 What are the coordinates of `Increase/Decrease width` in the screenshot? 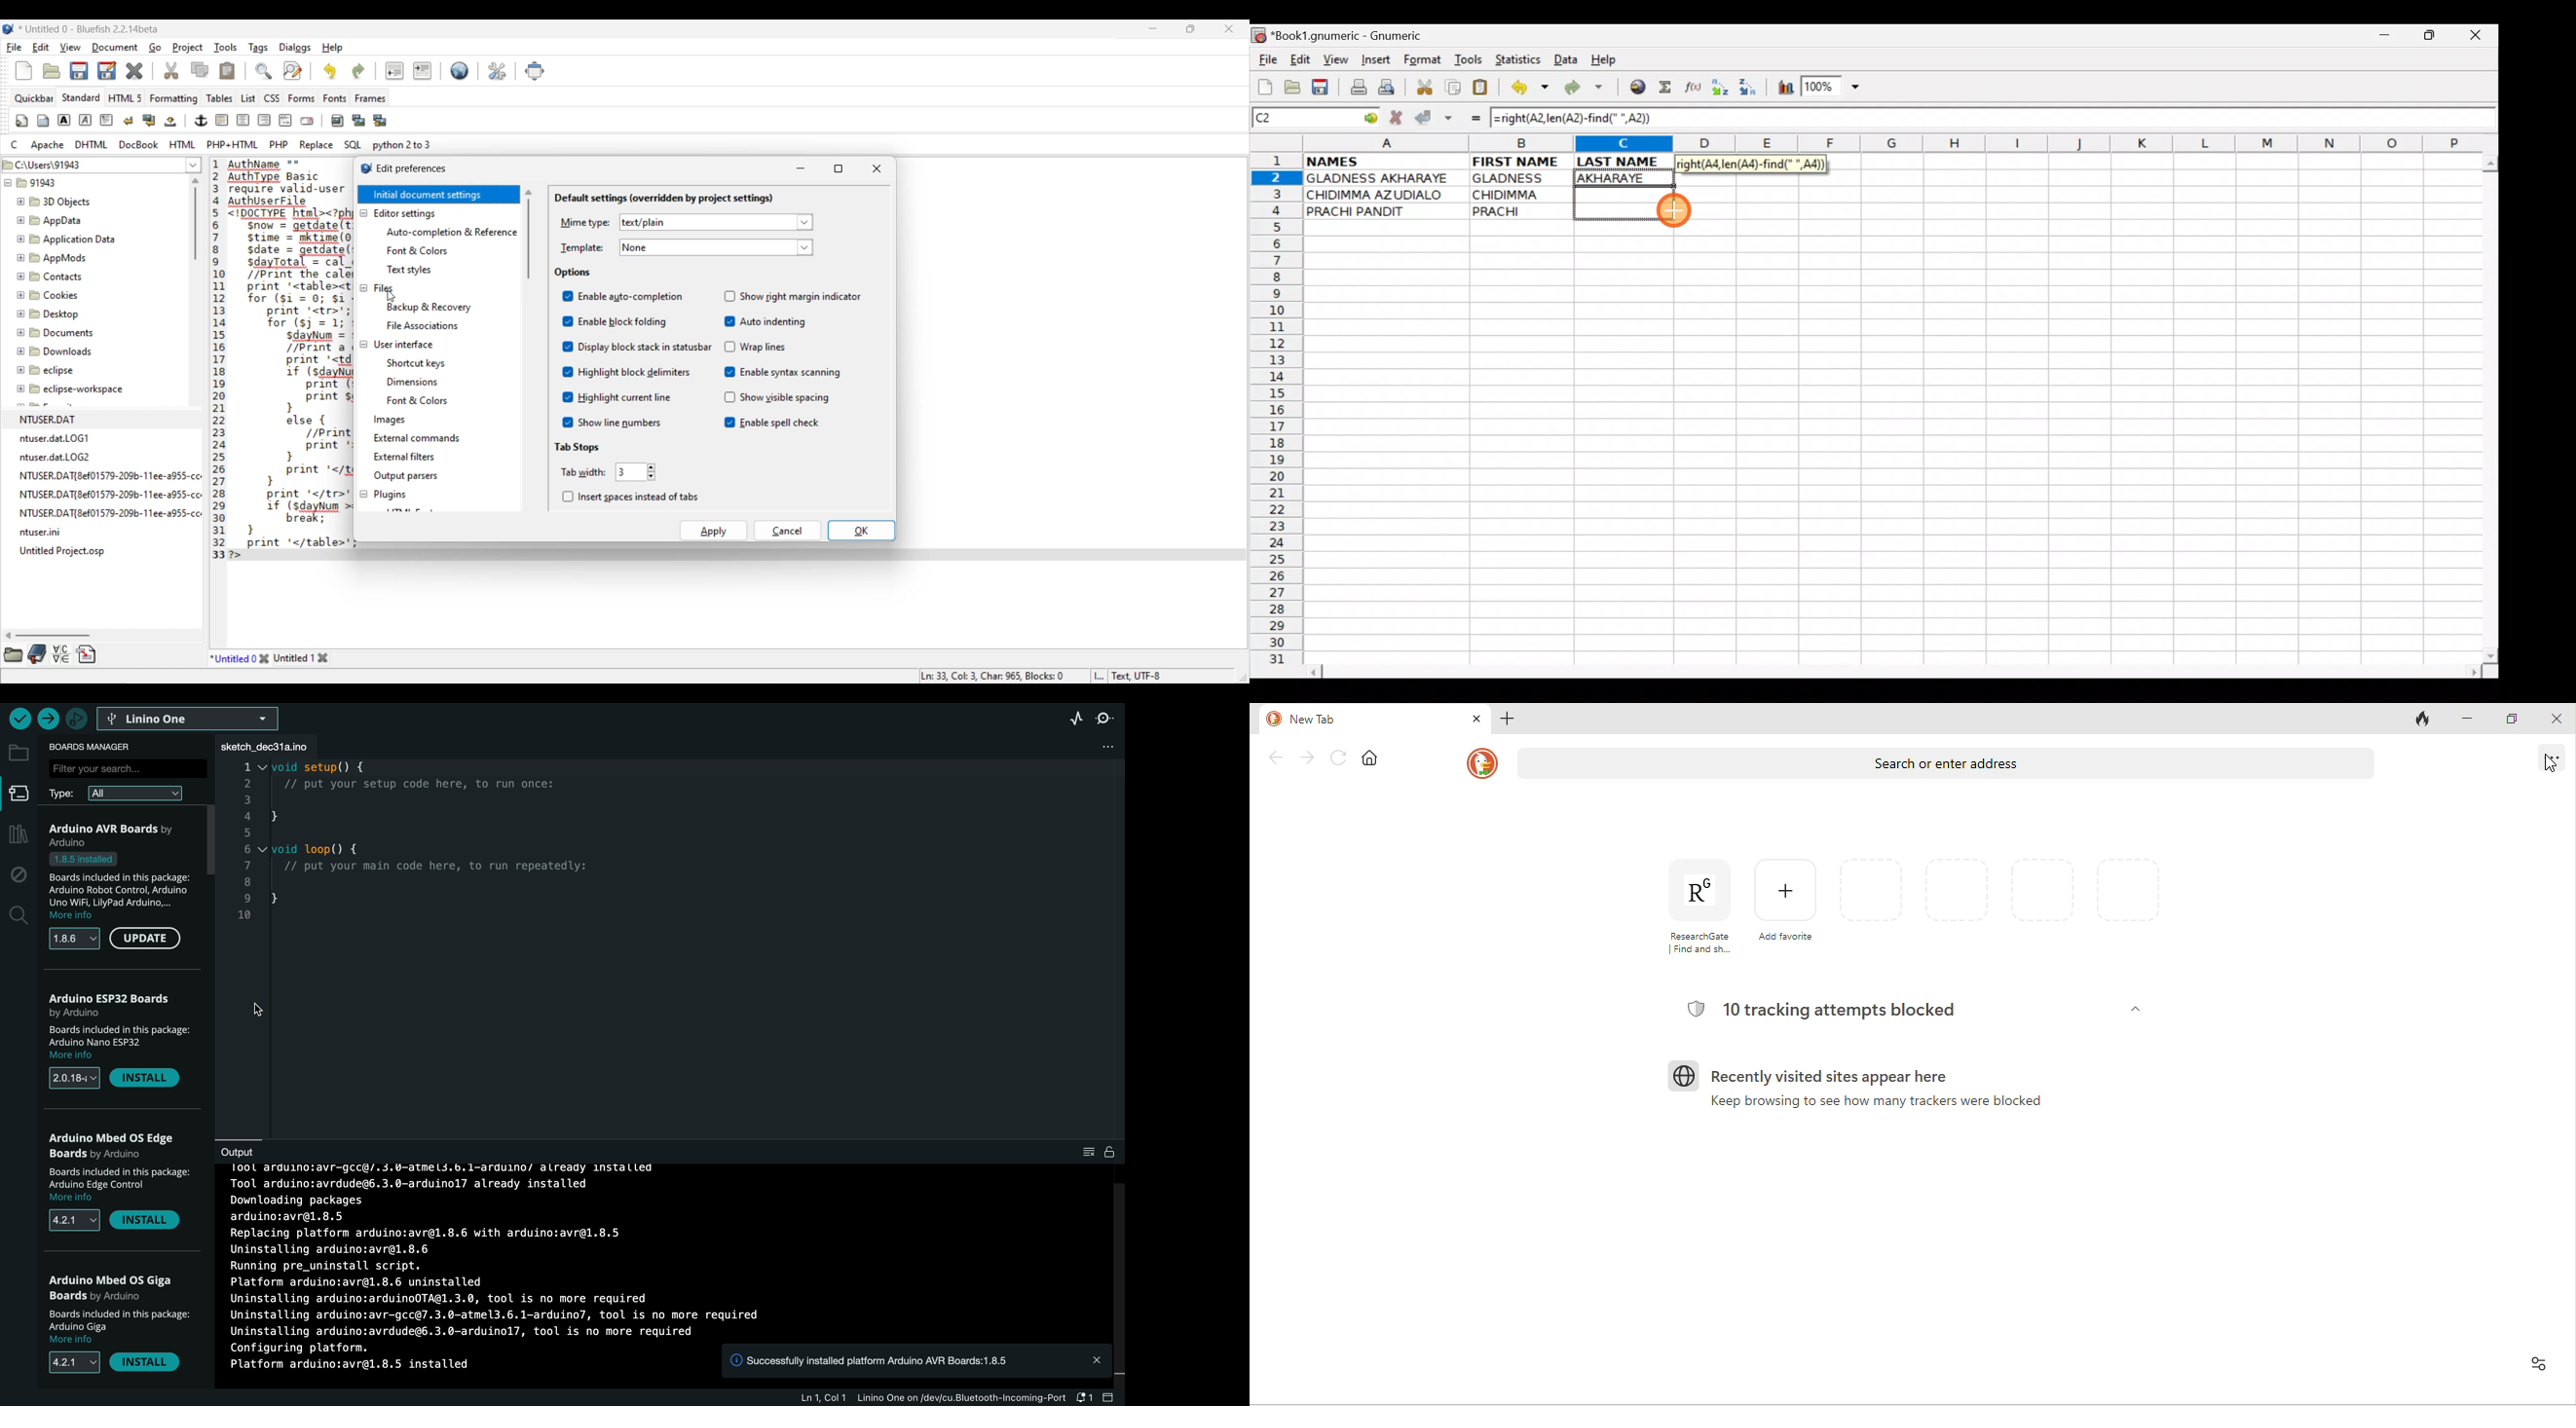 It's located at (652, 472).